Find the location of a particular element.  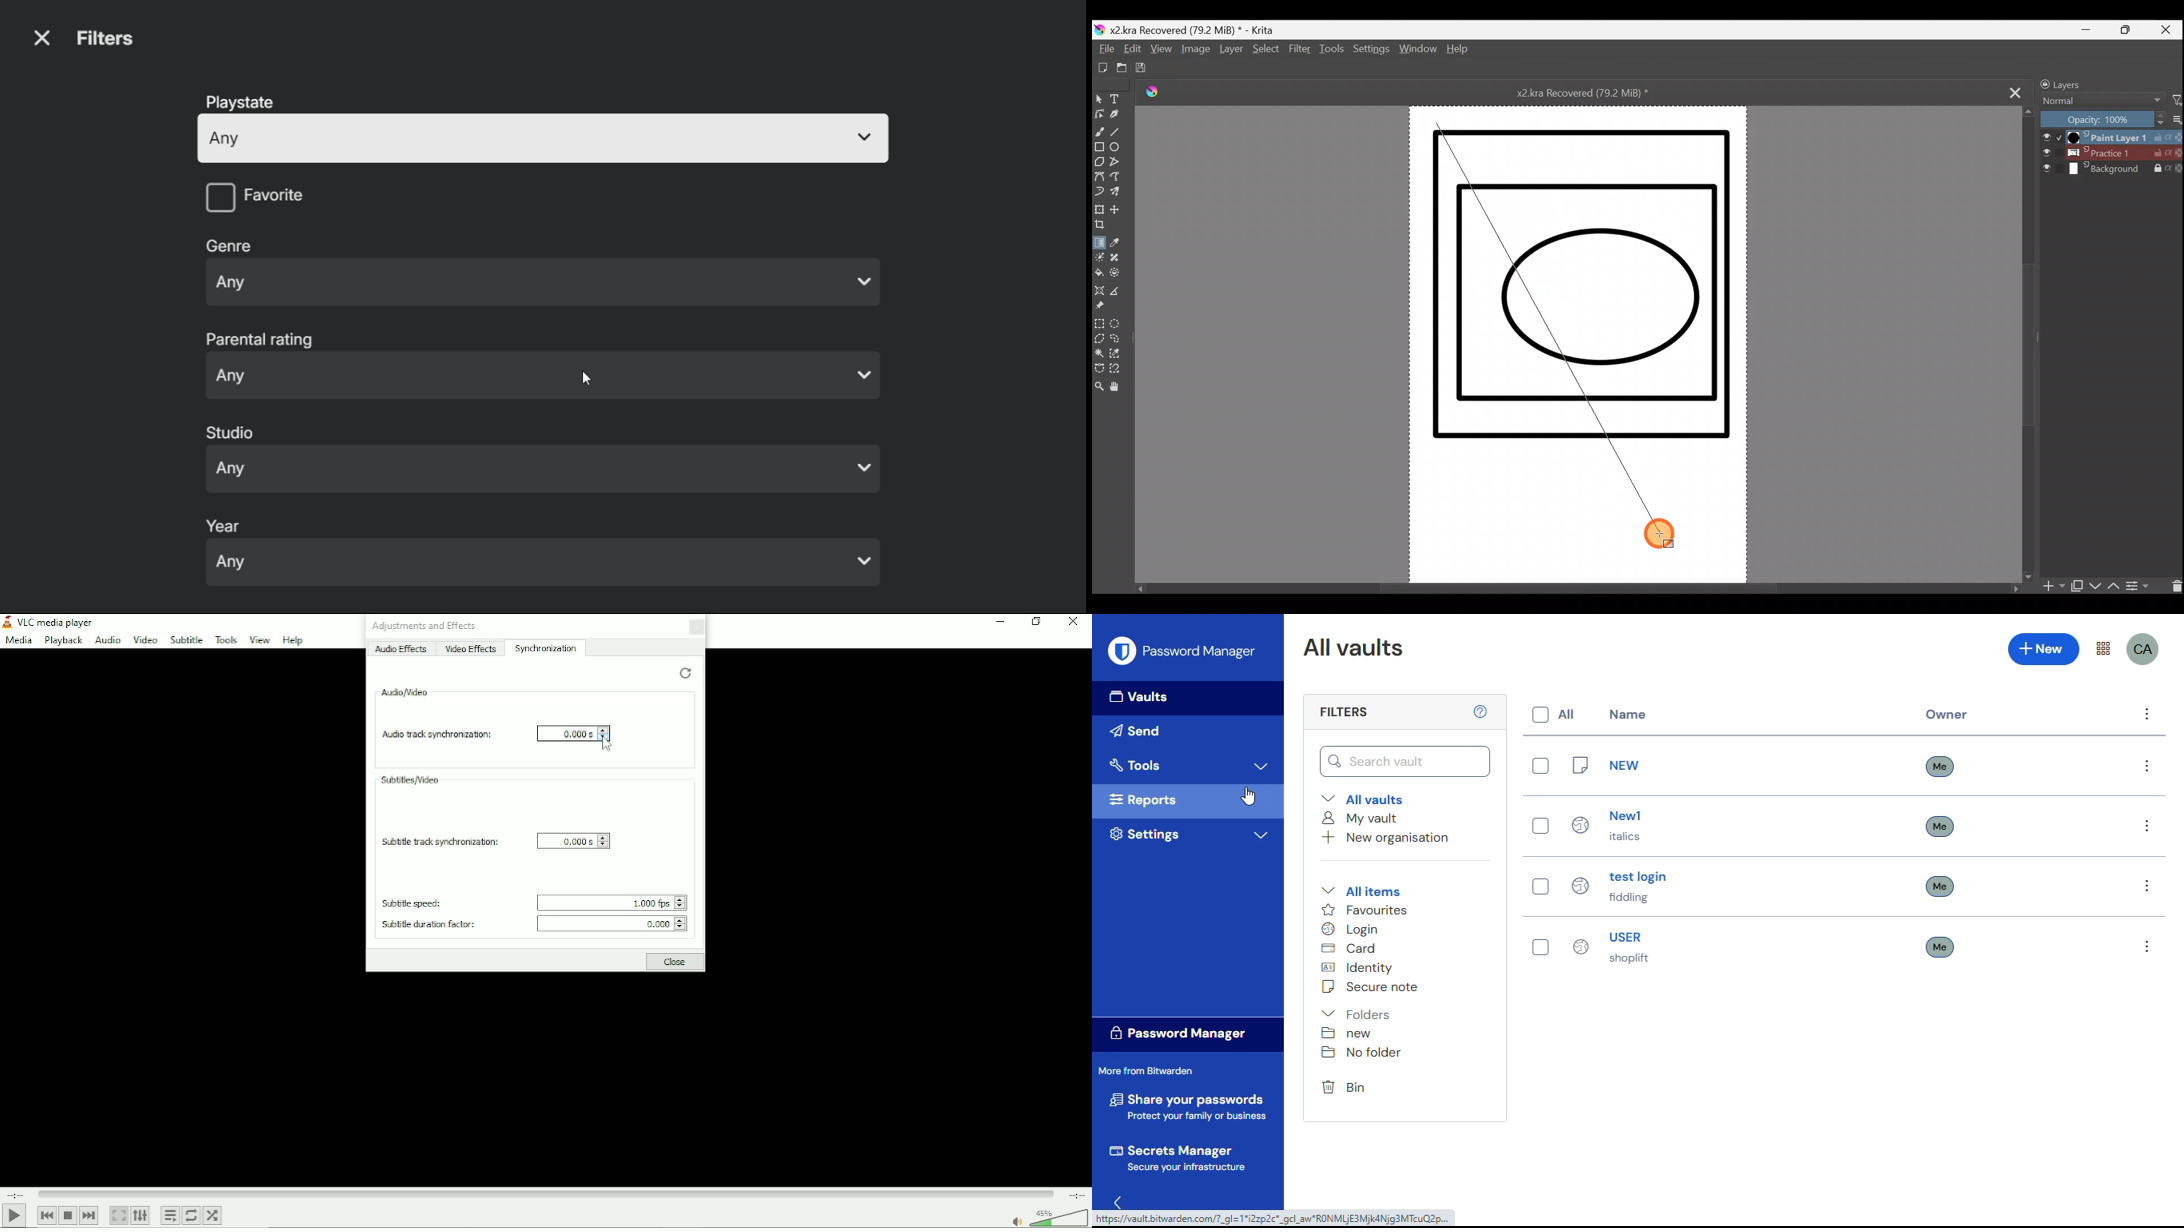

Play is located at coordinates (15, 1216).